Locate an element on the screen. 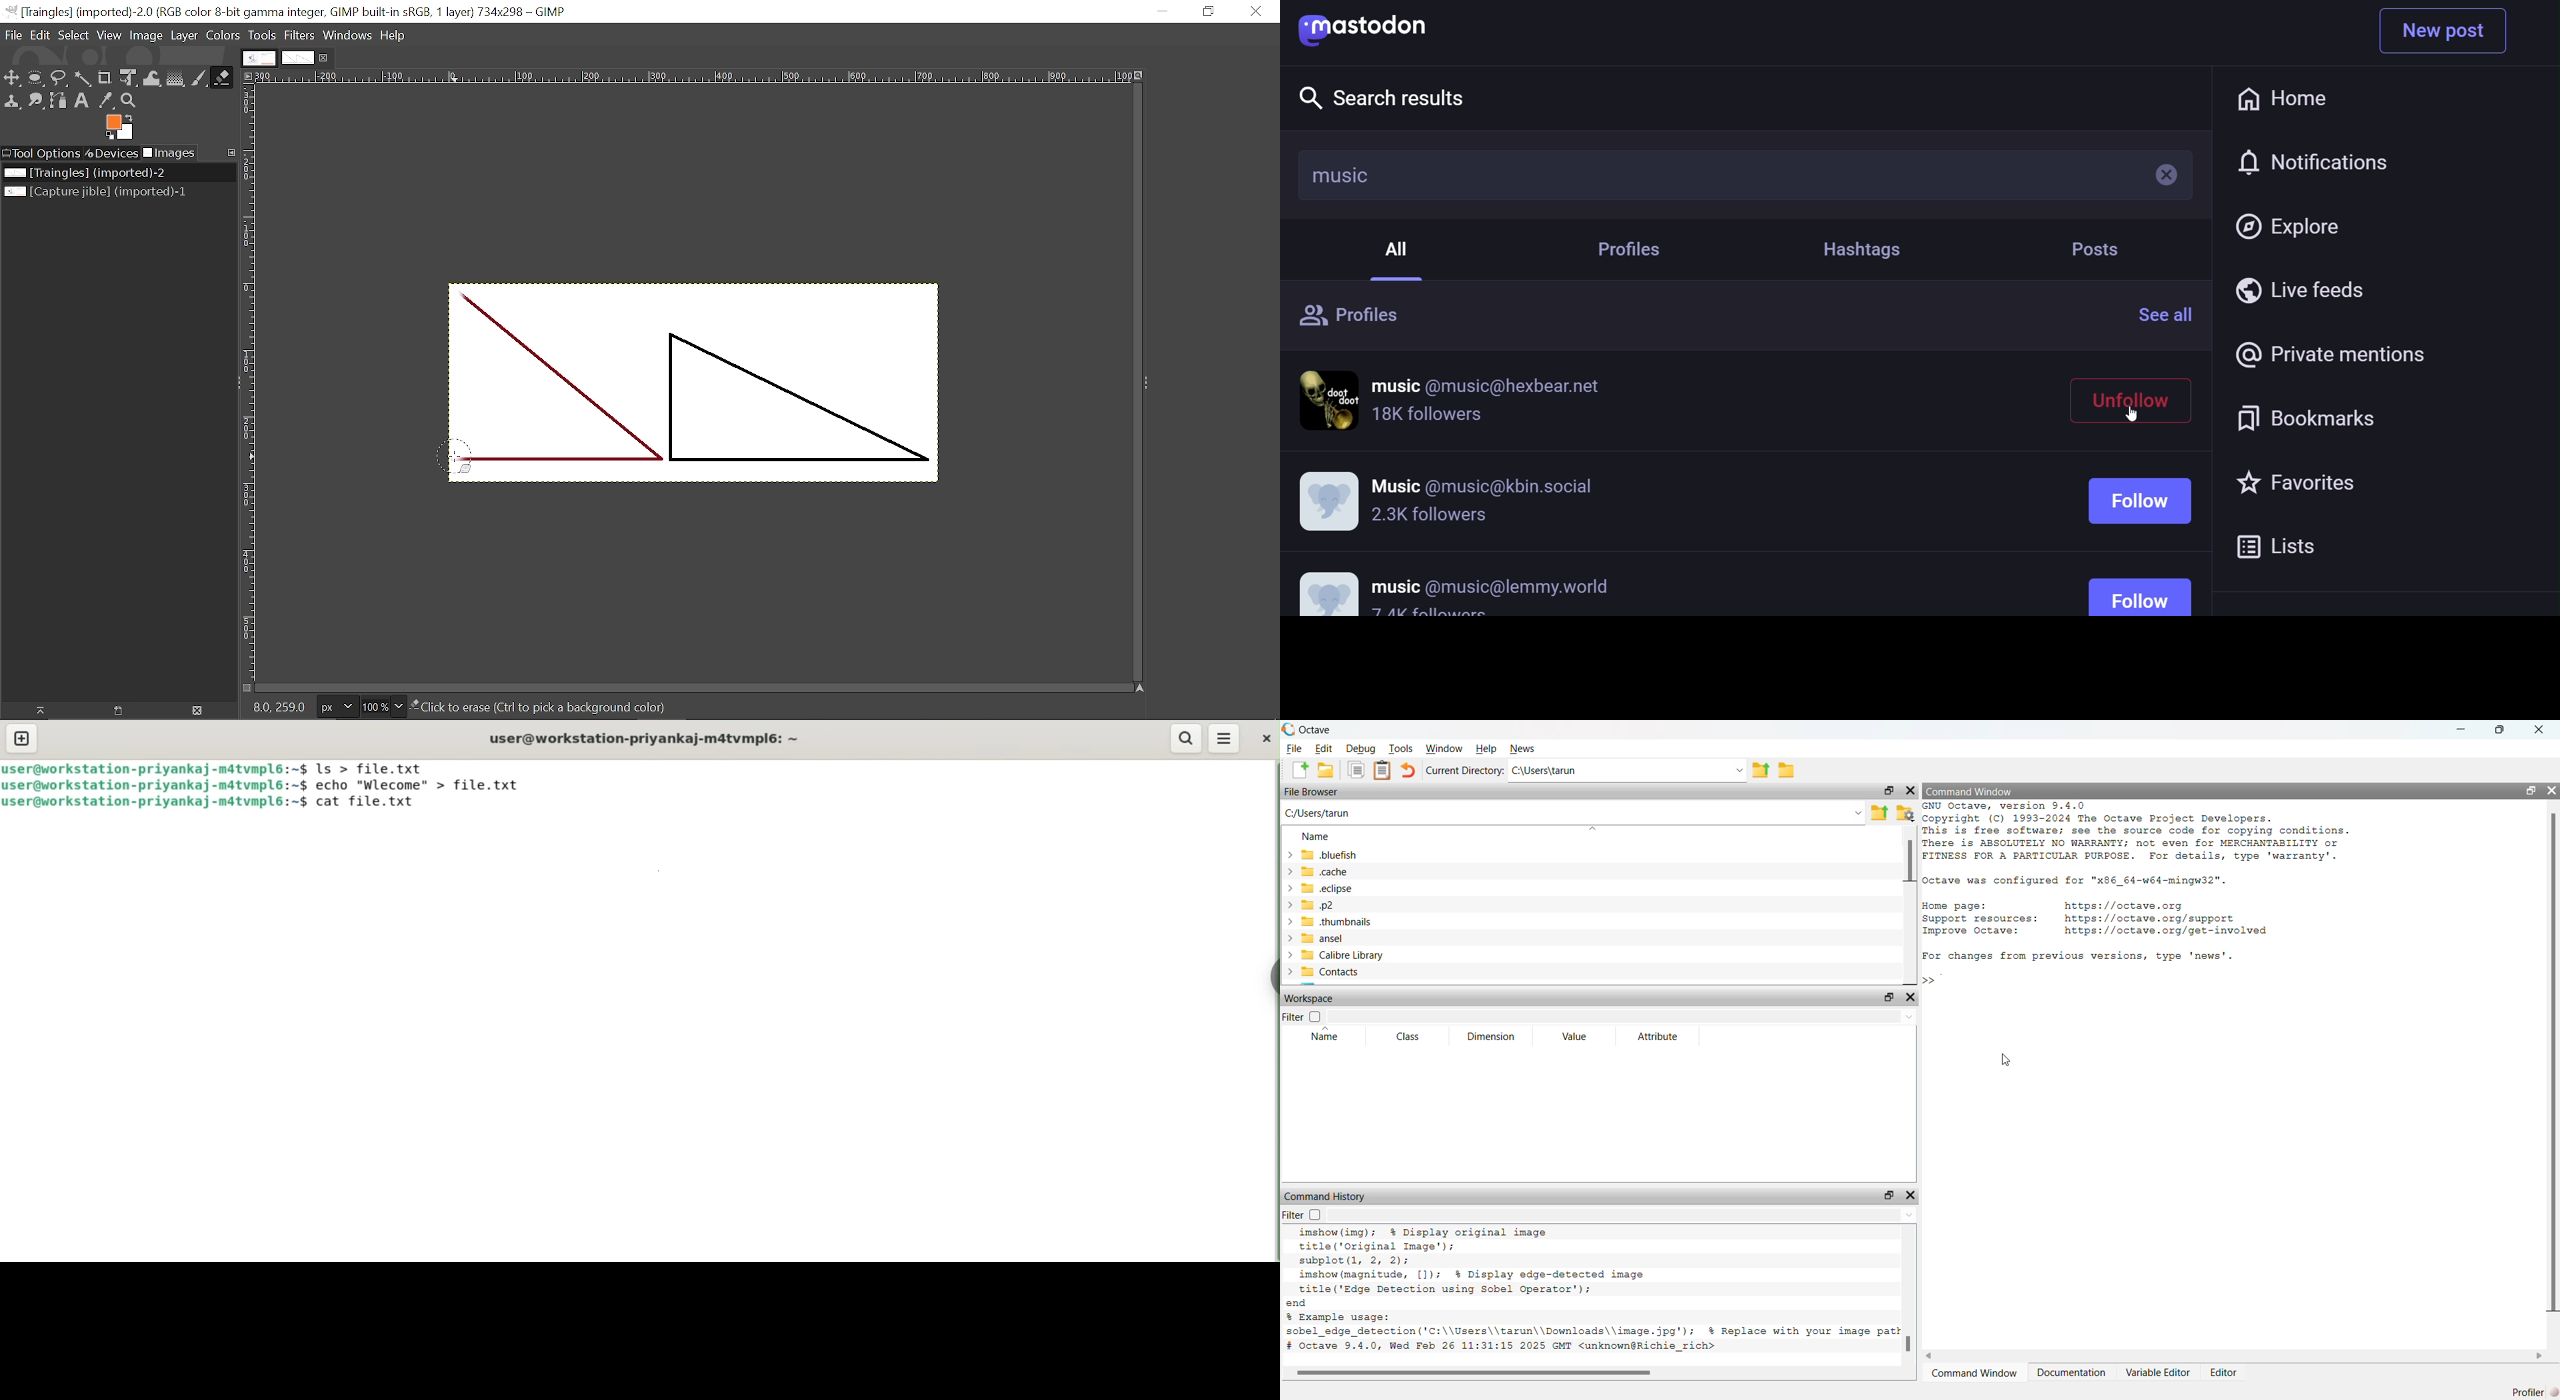 The height and width of the screenshot is (1400, 2576). Select is located at coordinates (72, 35).